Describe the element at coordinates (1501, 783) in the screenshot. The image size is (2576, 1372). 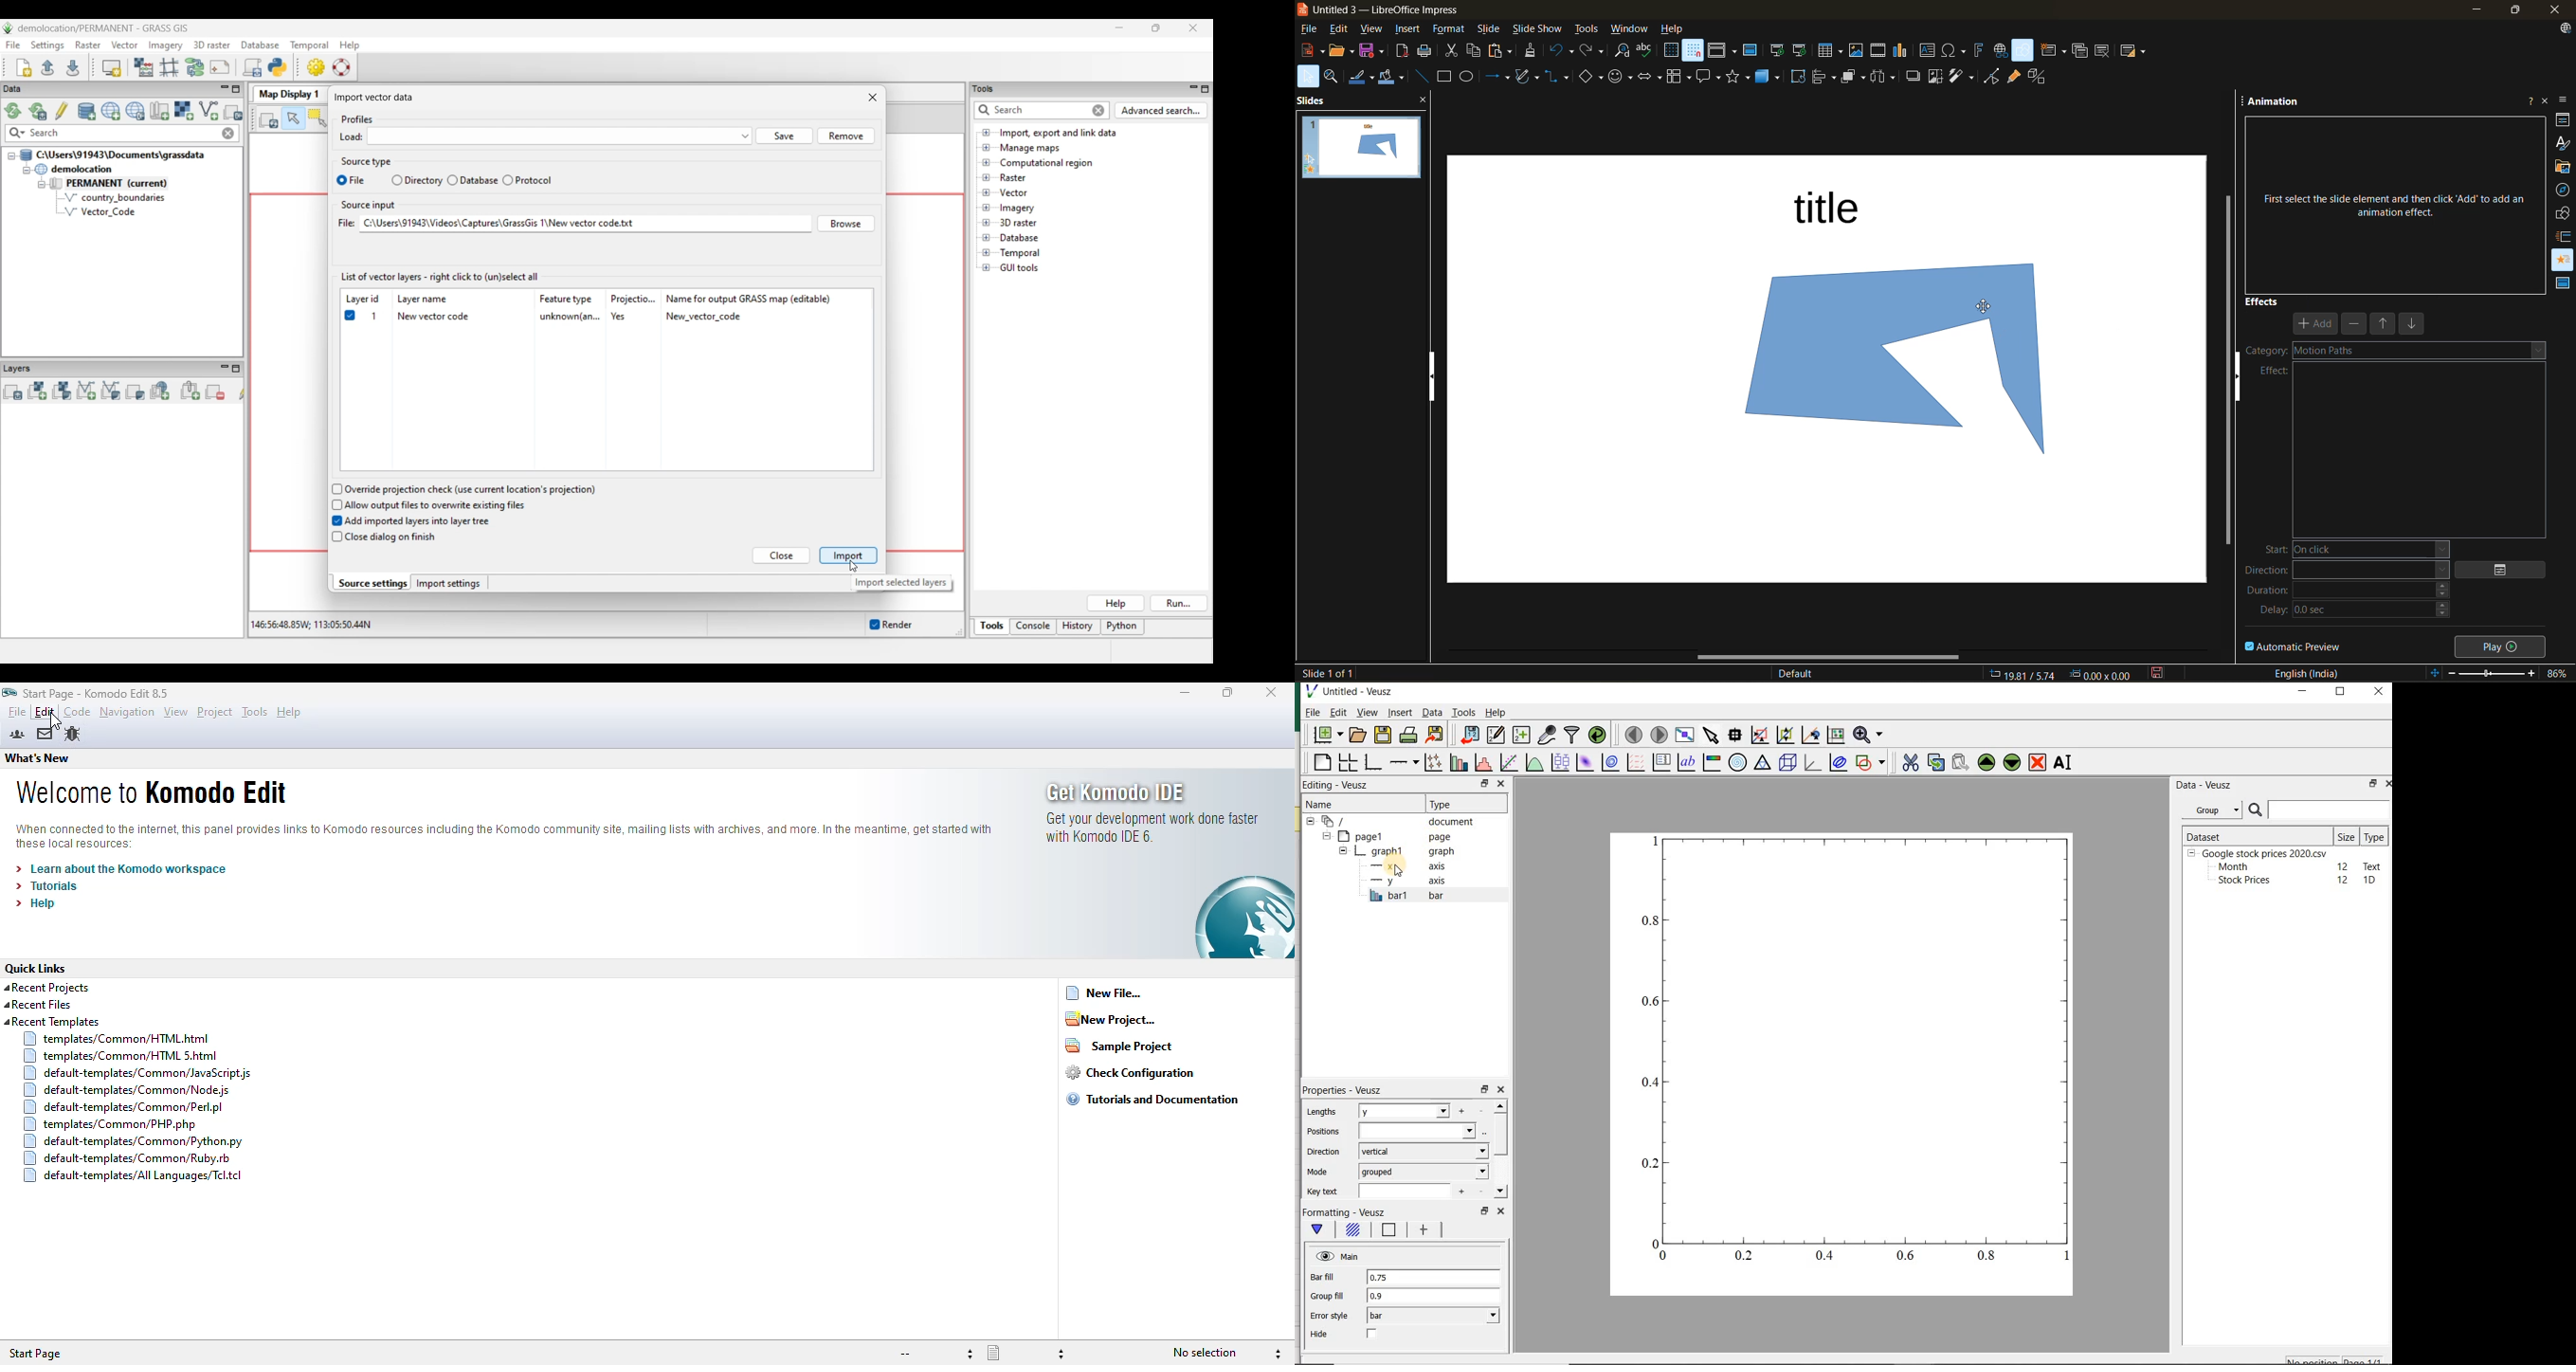
I see `close` at that location.